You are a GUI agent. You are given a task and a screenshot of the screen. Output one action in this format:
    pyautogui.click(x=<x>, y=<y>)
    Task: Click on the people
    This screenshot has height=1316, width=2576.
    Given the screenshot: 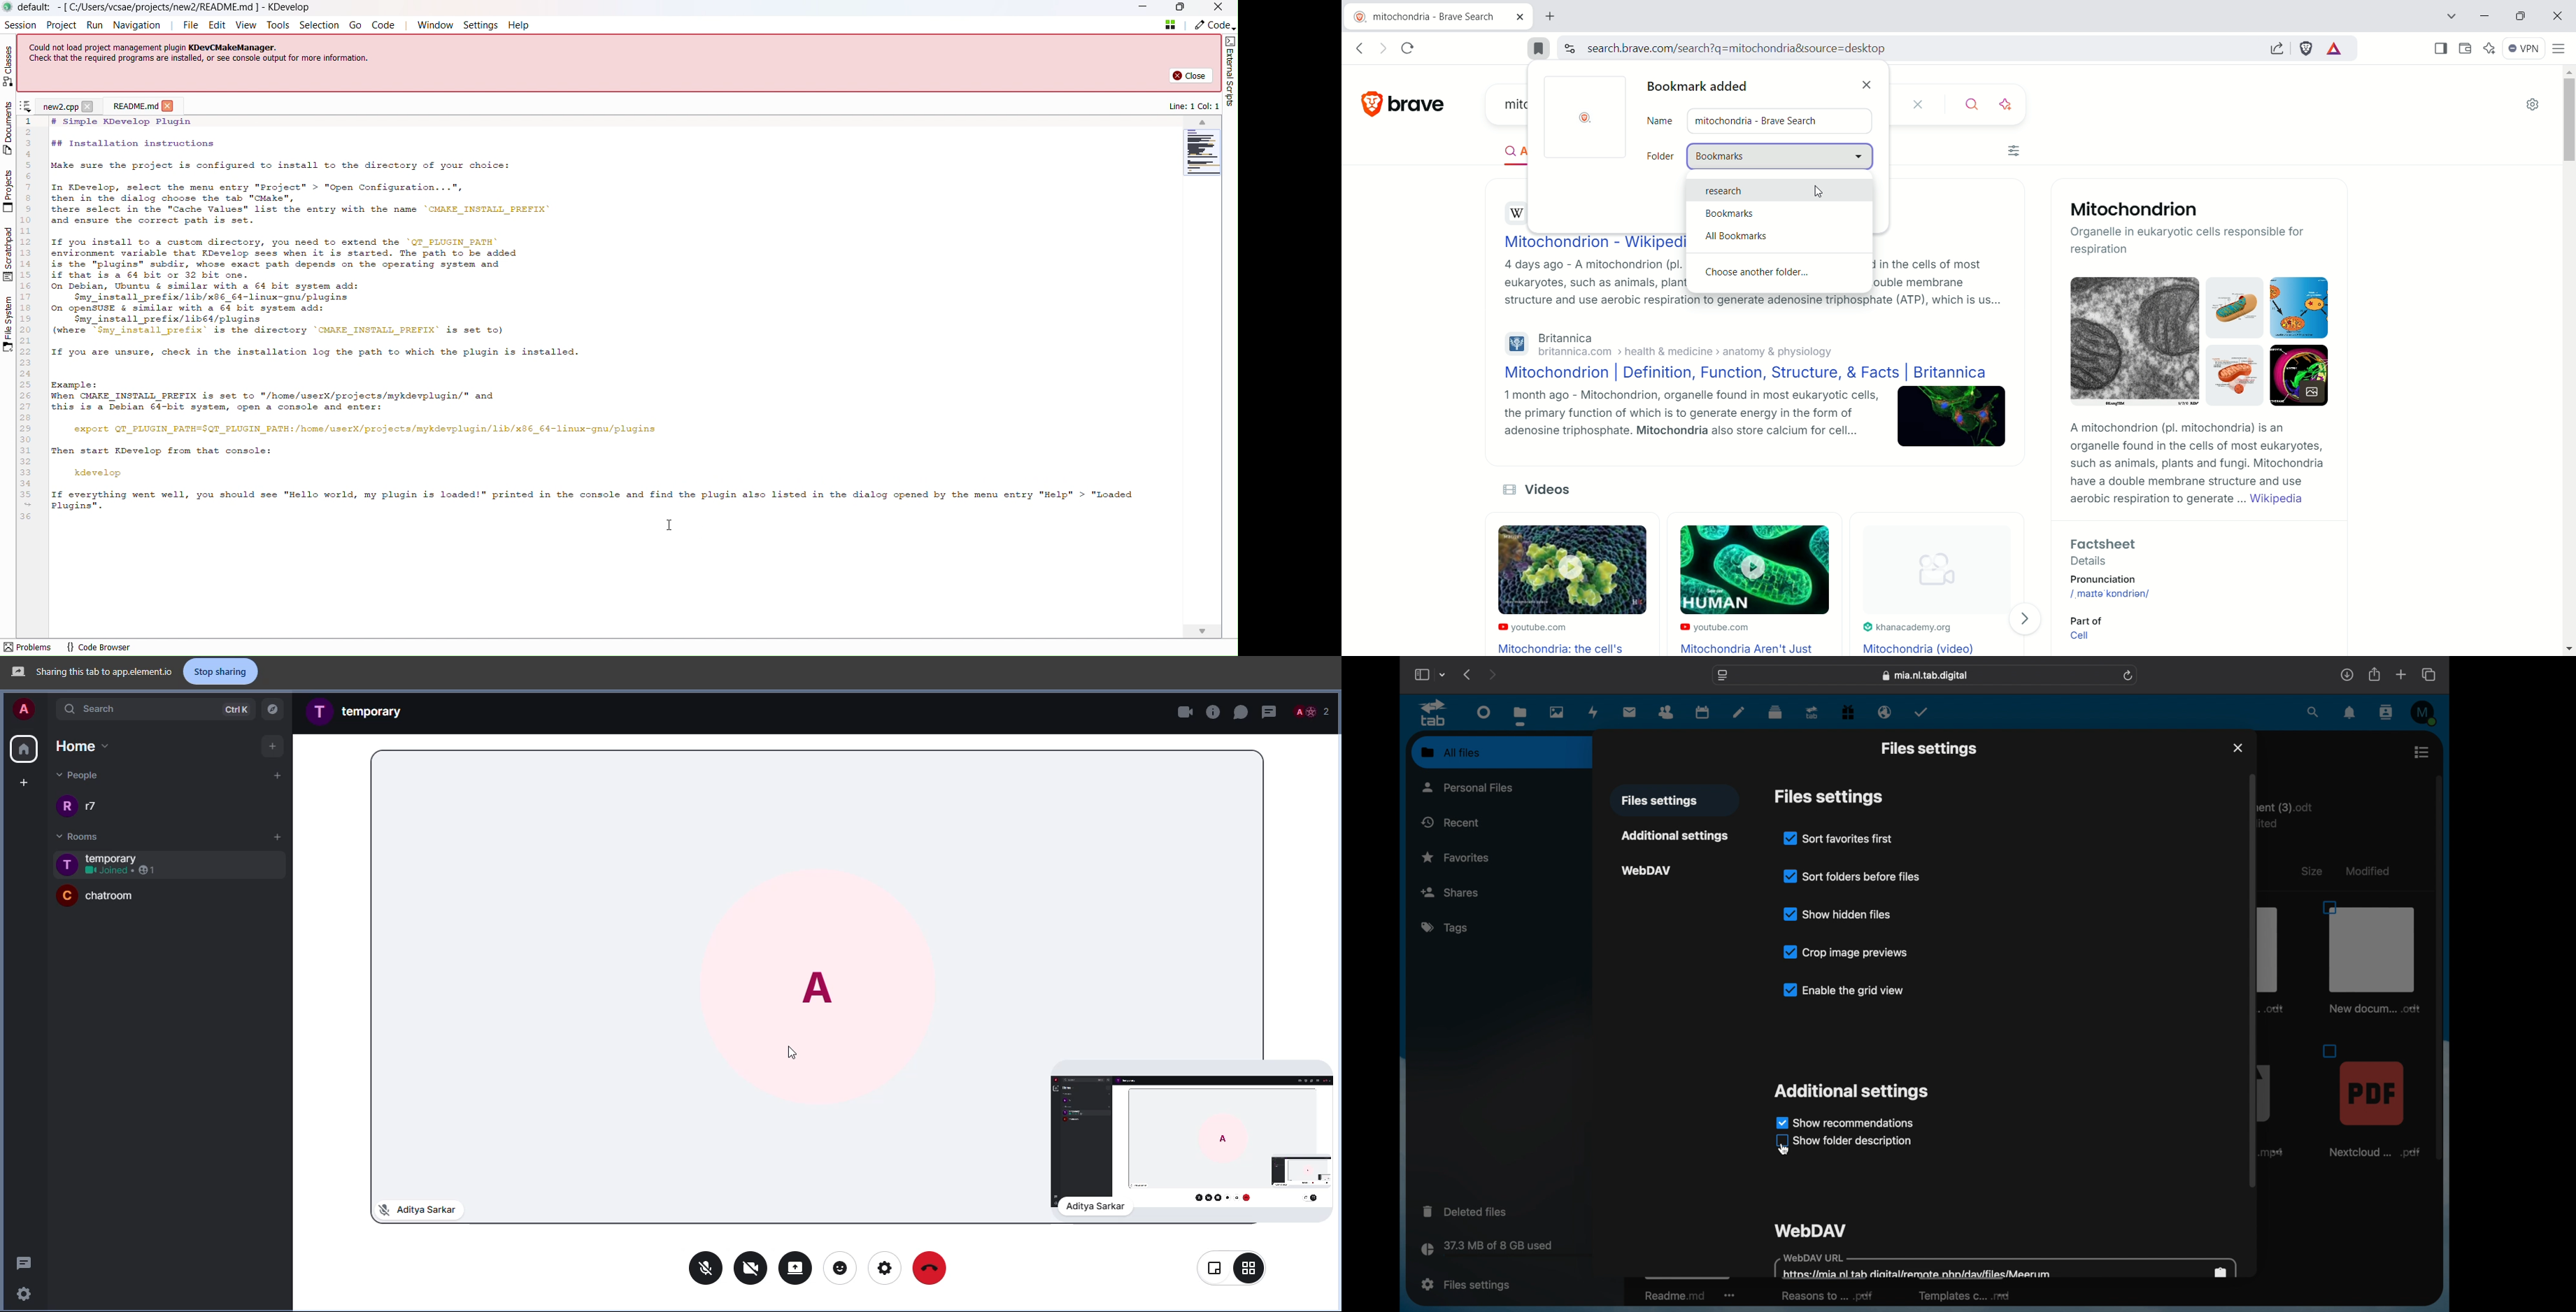 What is the action you would take?
    pyautogui.click(x=1313, y=712)
    